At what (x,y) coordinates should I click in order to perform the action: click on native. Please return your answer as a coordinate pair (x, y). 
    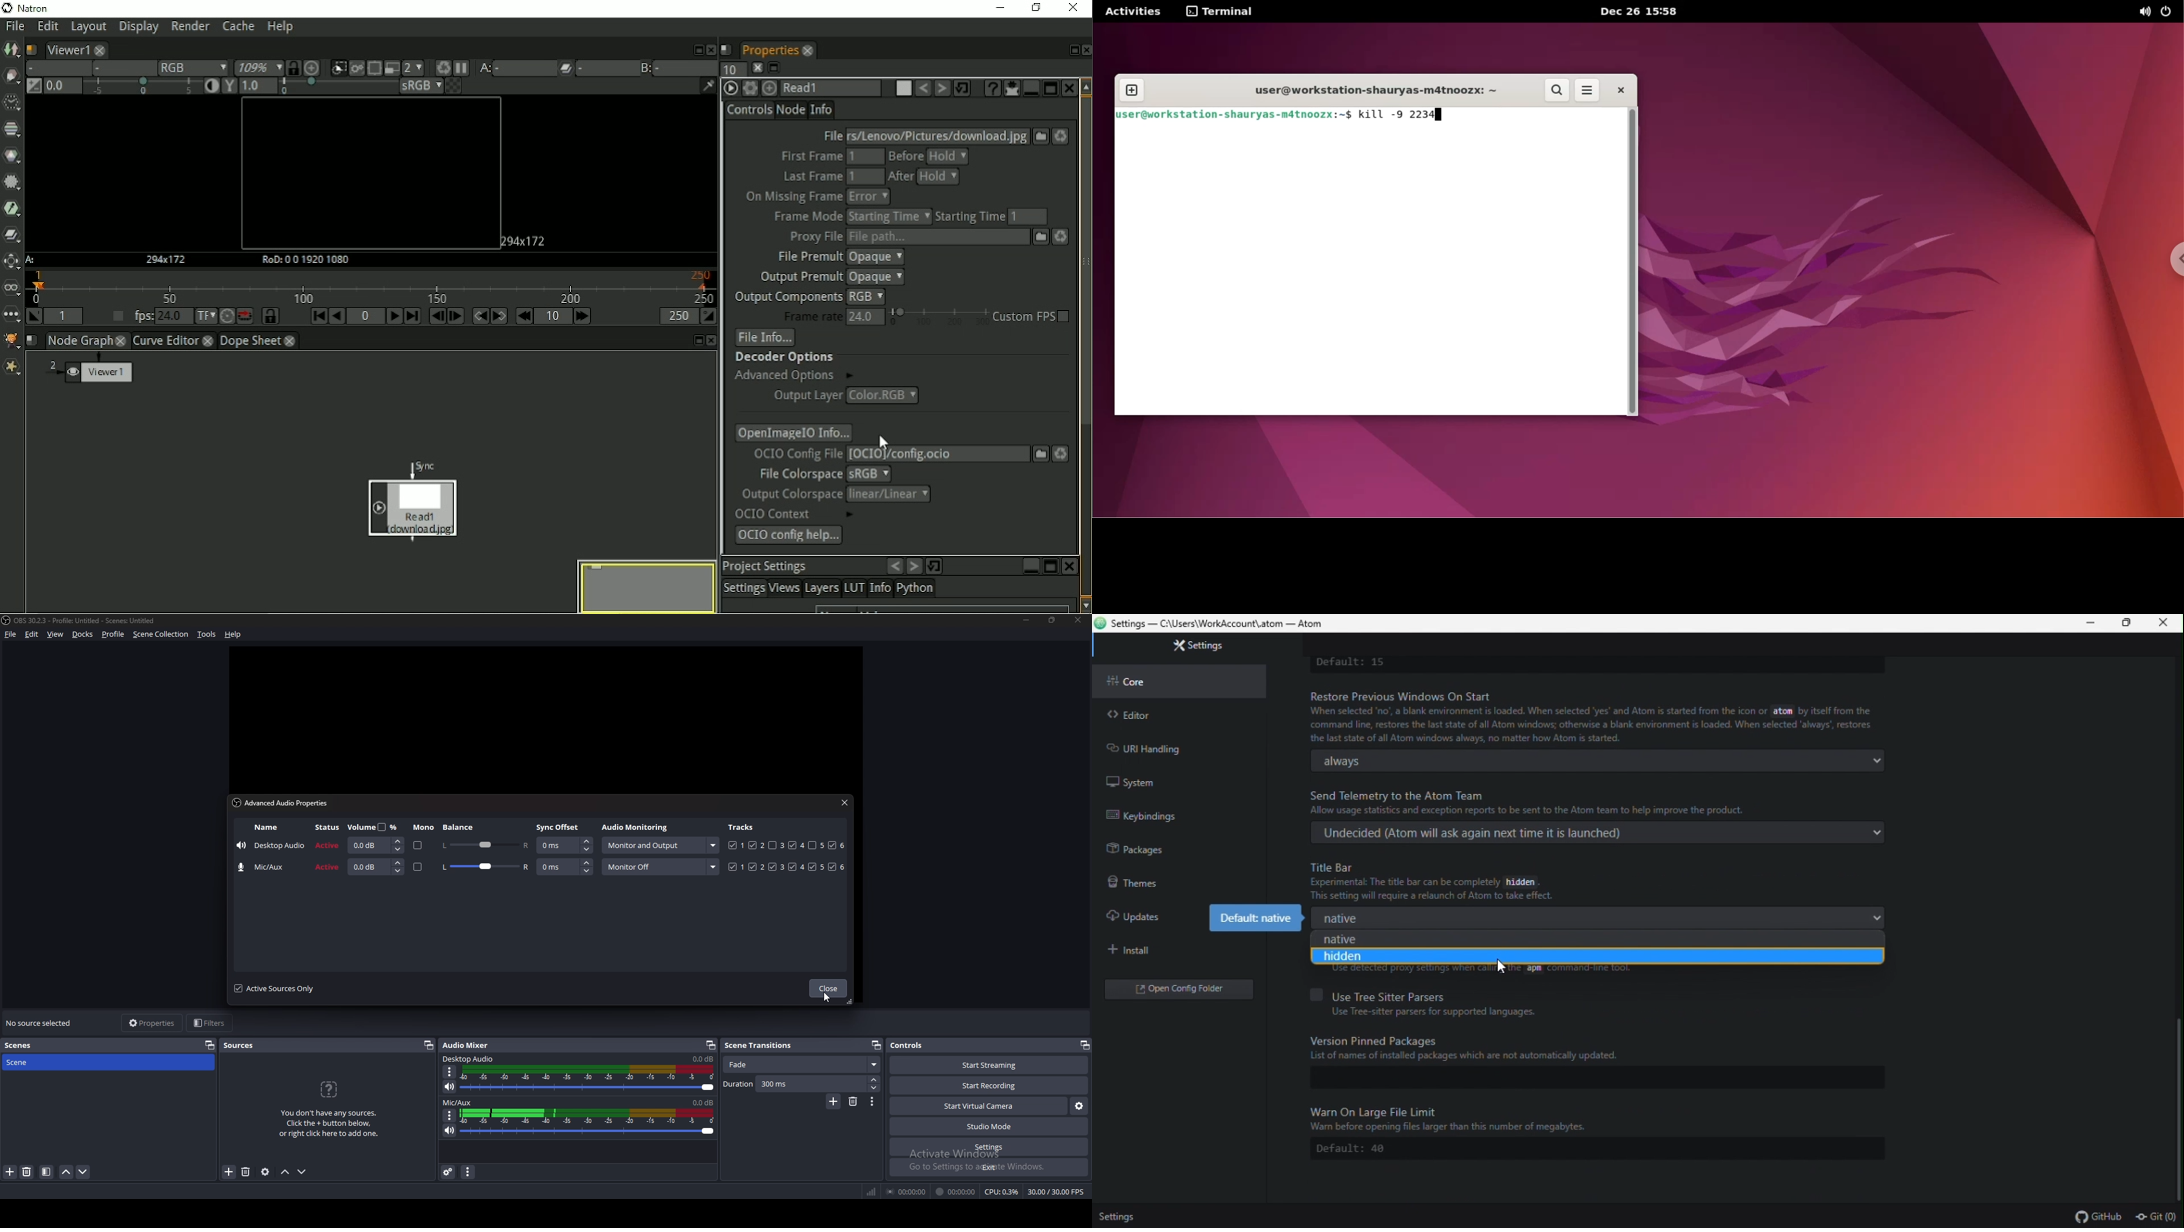
    Looking at the image, I should click on (1600, 918).